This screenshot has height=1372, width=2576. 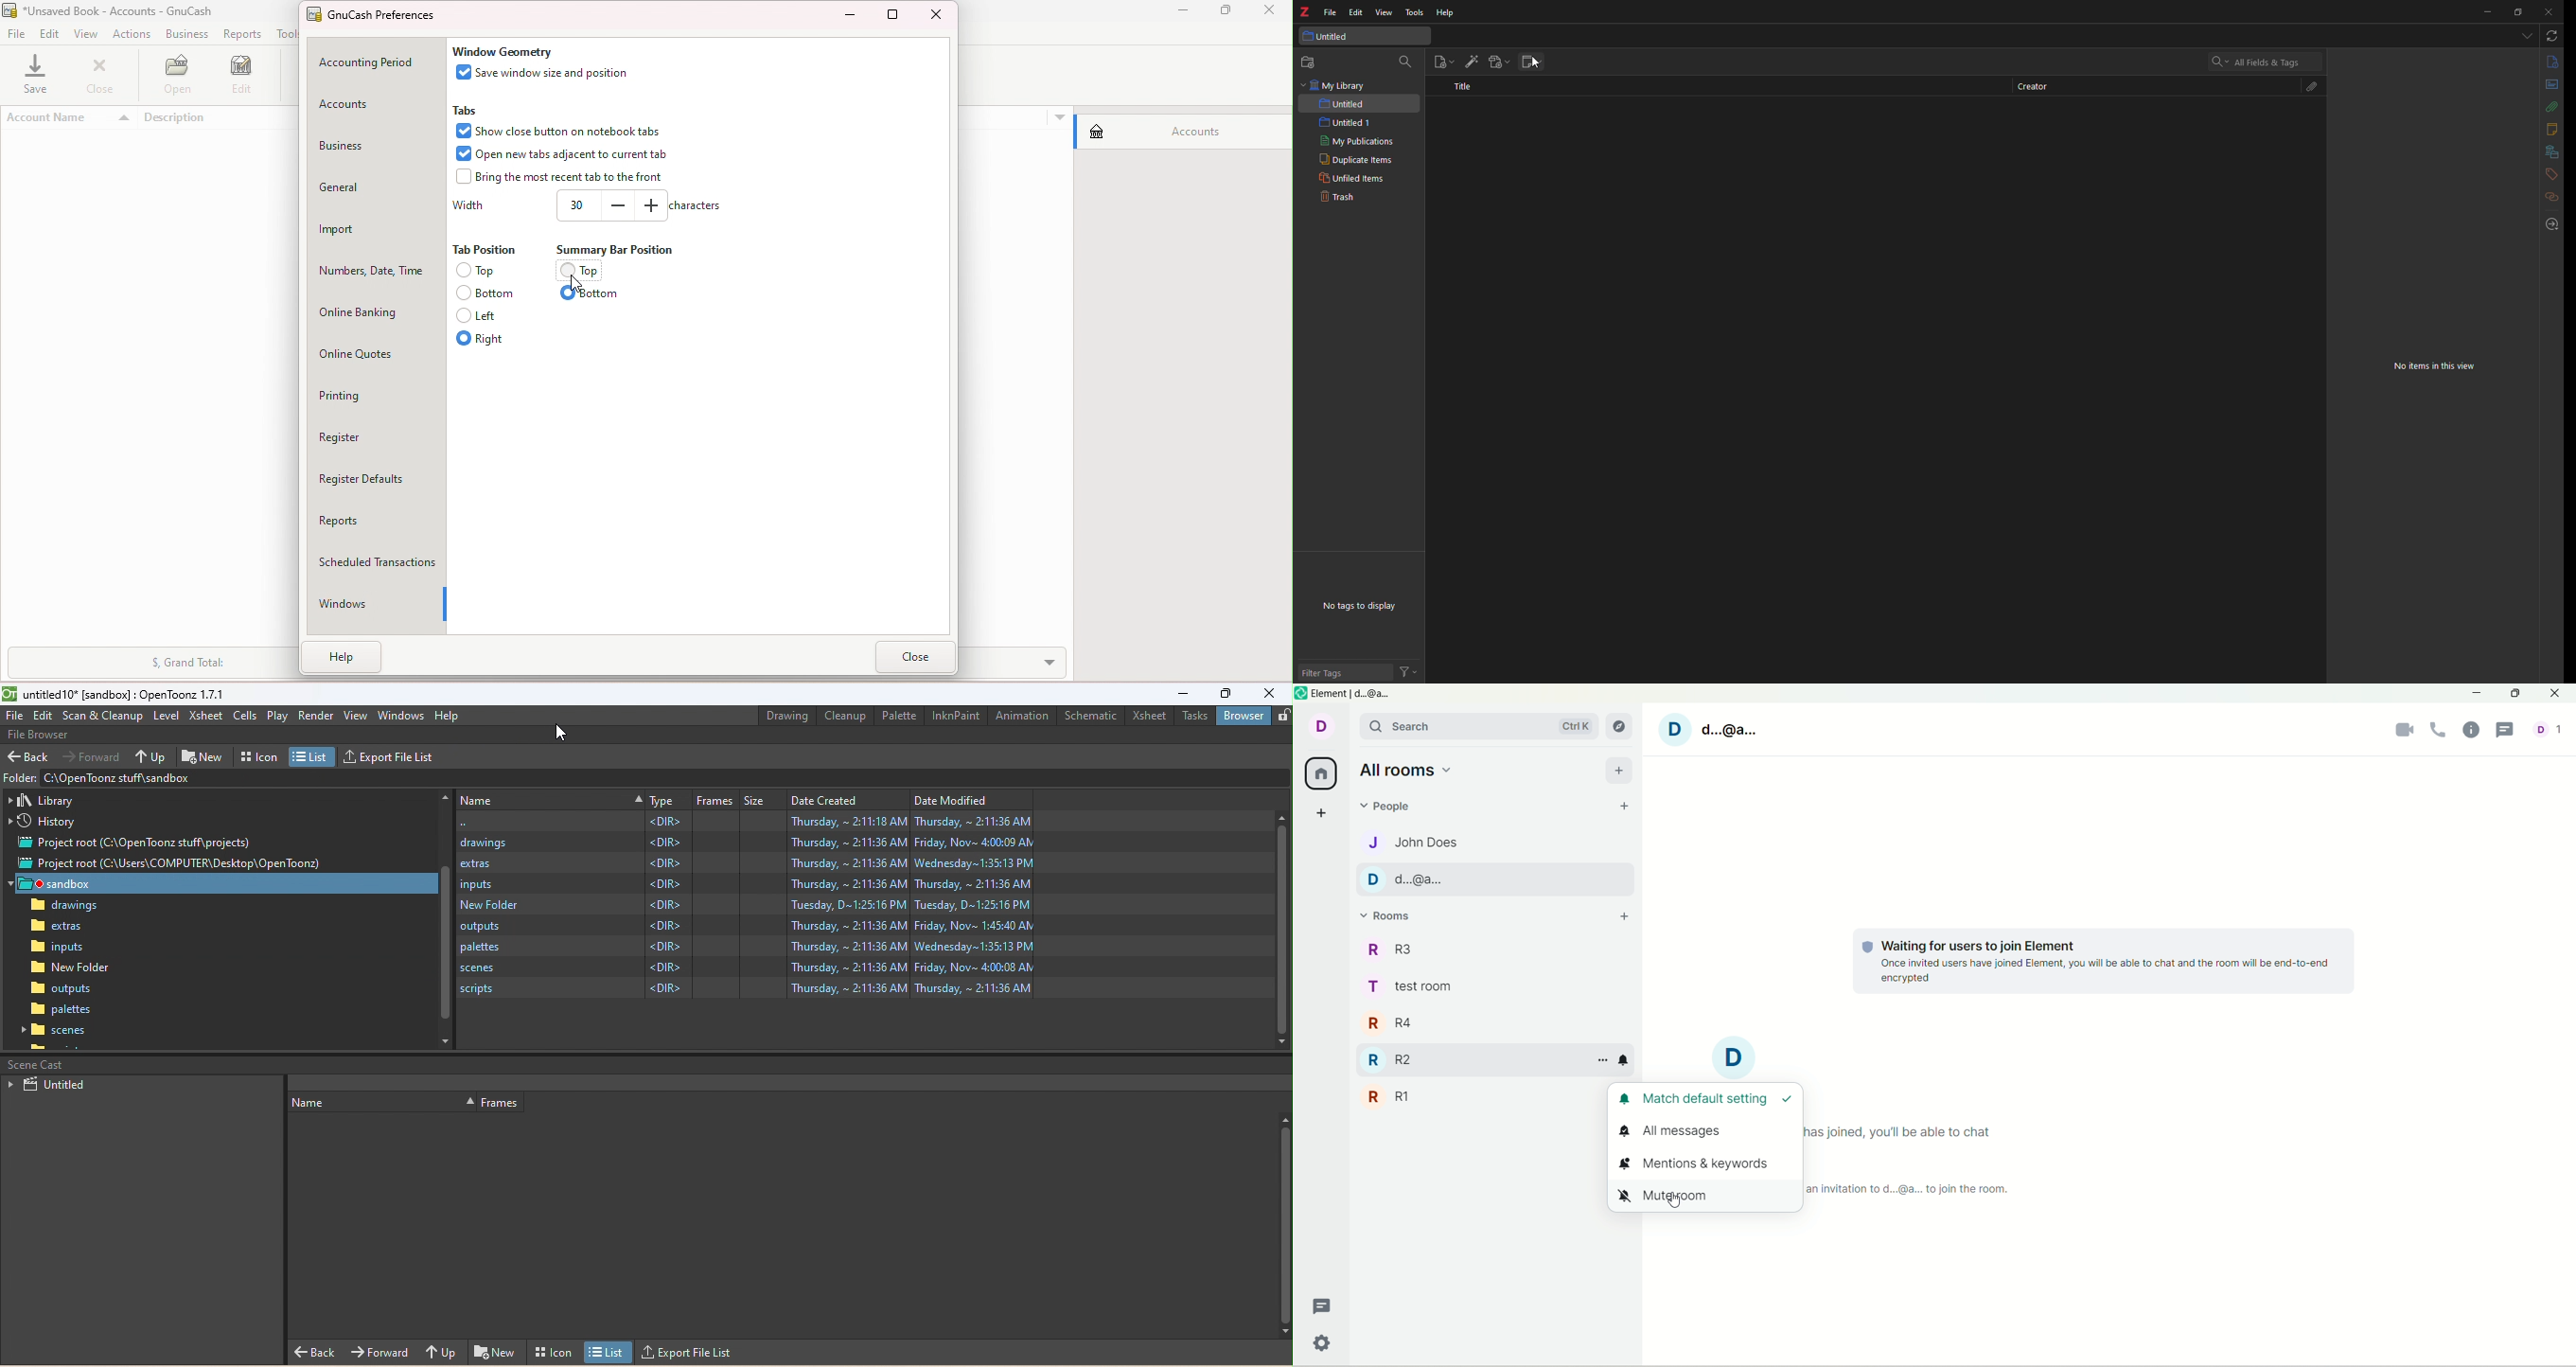 What do you see at coordinates (2545, 198) in the screenshot?
I see `related` at bounding box center [2545, 198].